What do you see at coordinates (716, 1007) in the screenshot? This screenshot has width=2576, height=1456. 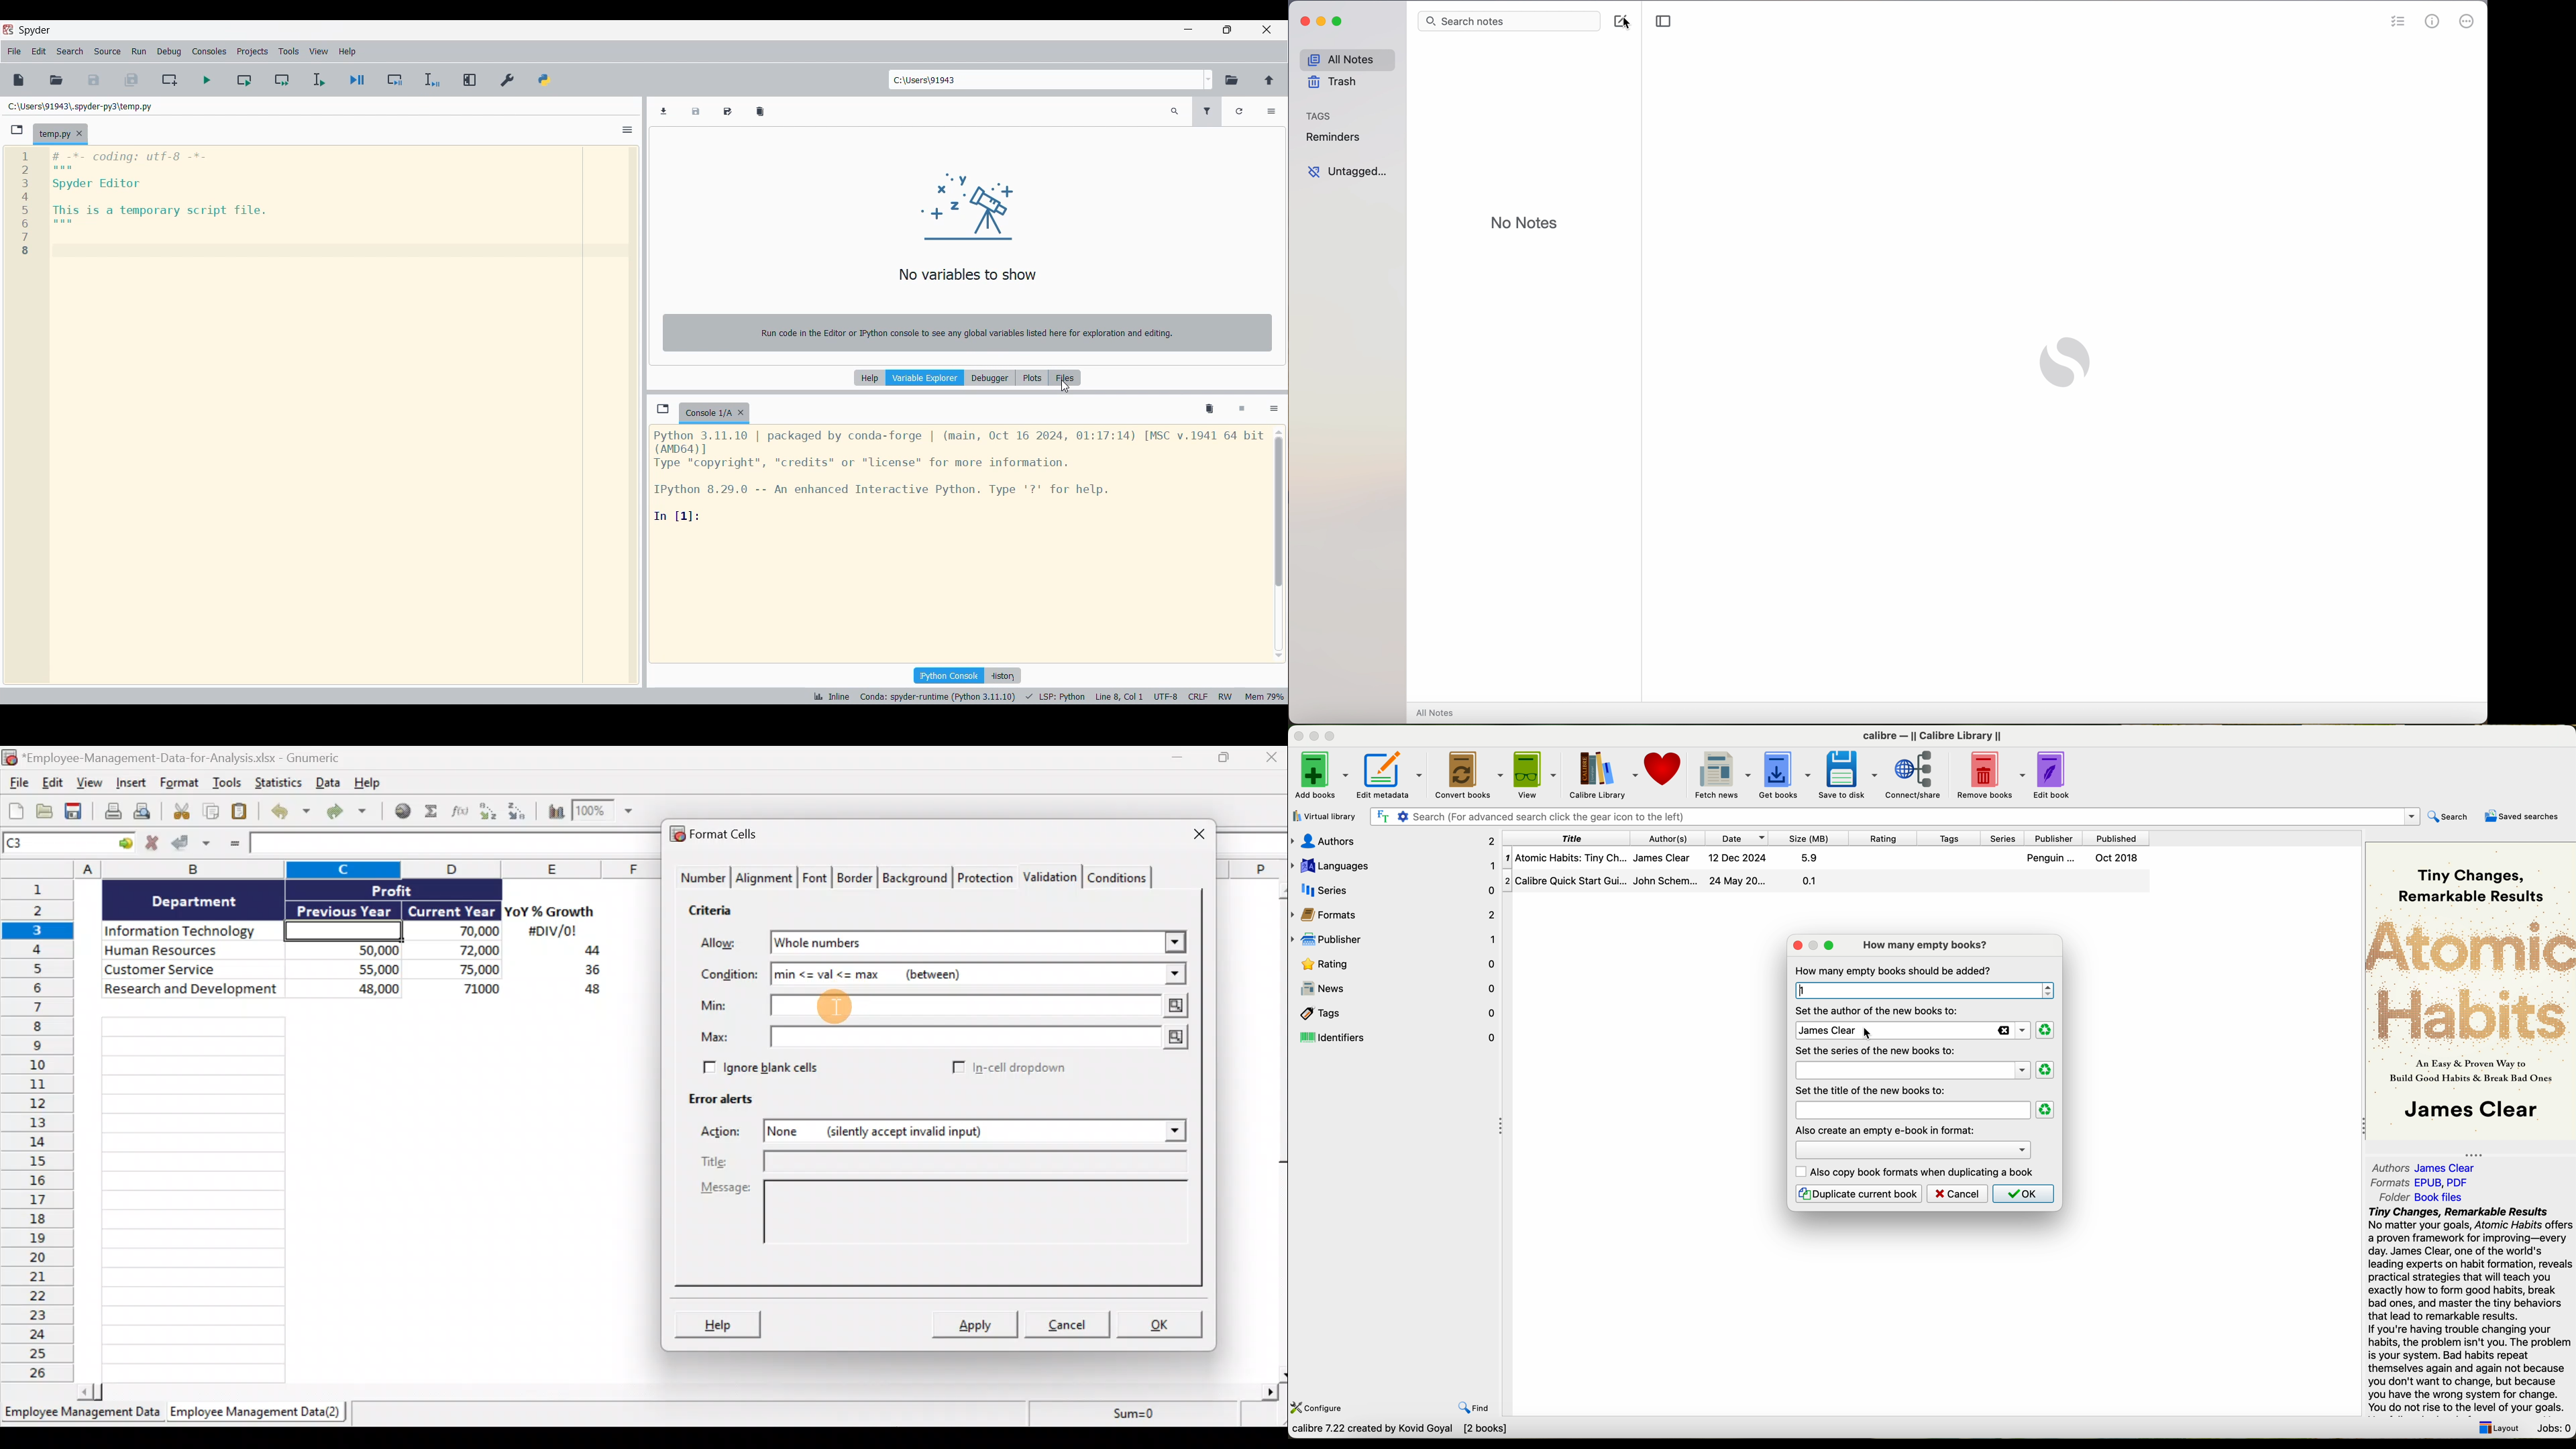 I see `Min:` at bounding box center [716, 1007].